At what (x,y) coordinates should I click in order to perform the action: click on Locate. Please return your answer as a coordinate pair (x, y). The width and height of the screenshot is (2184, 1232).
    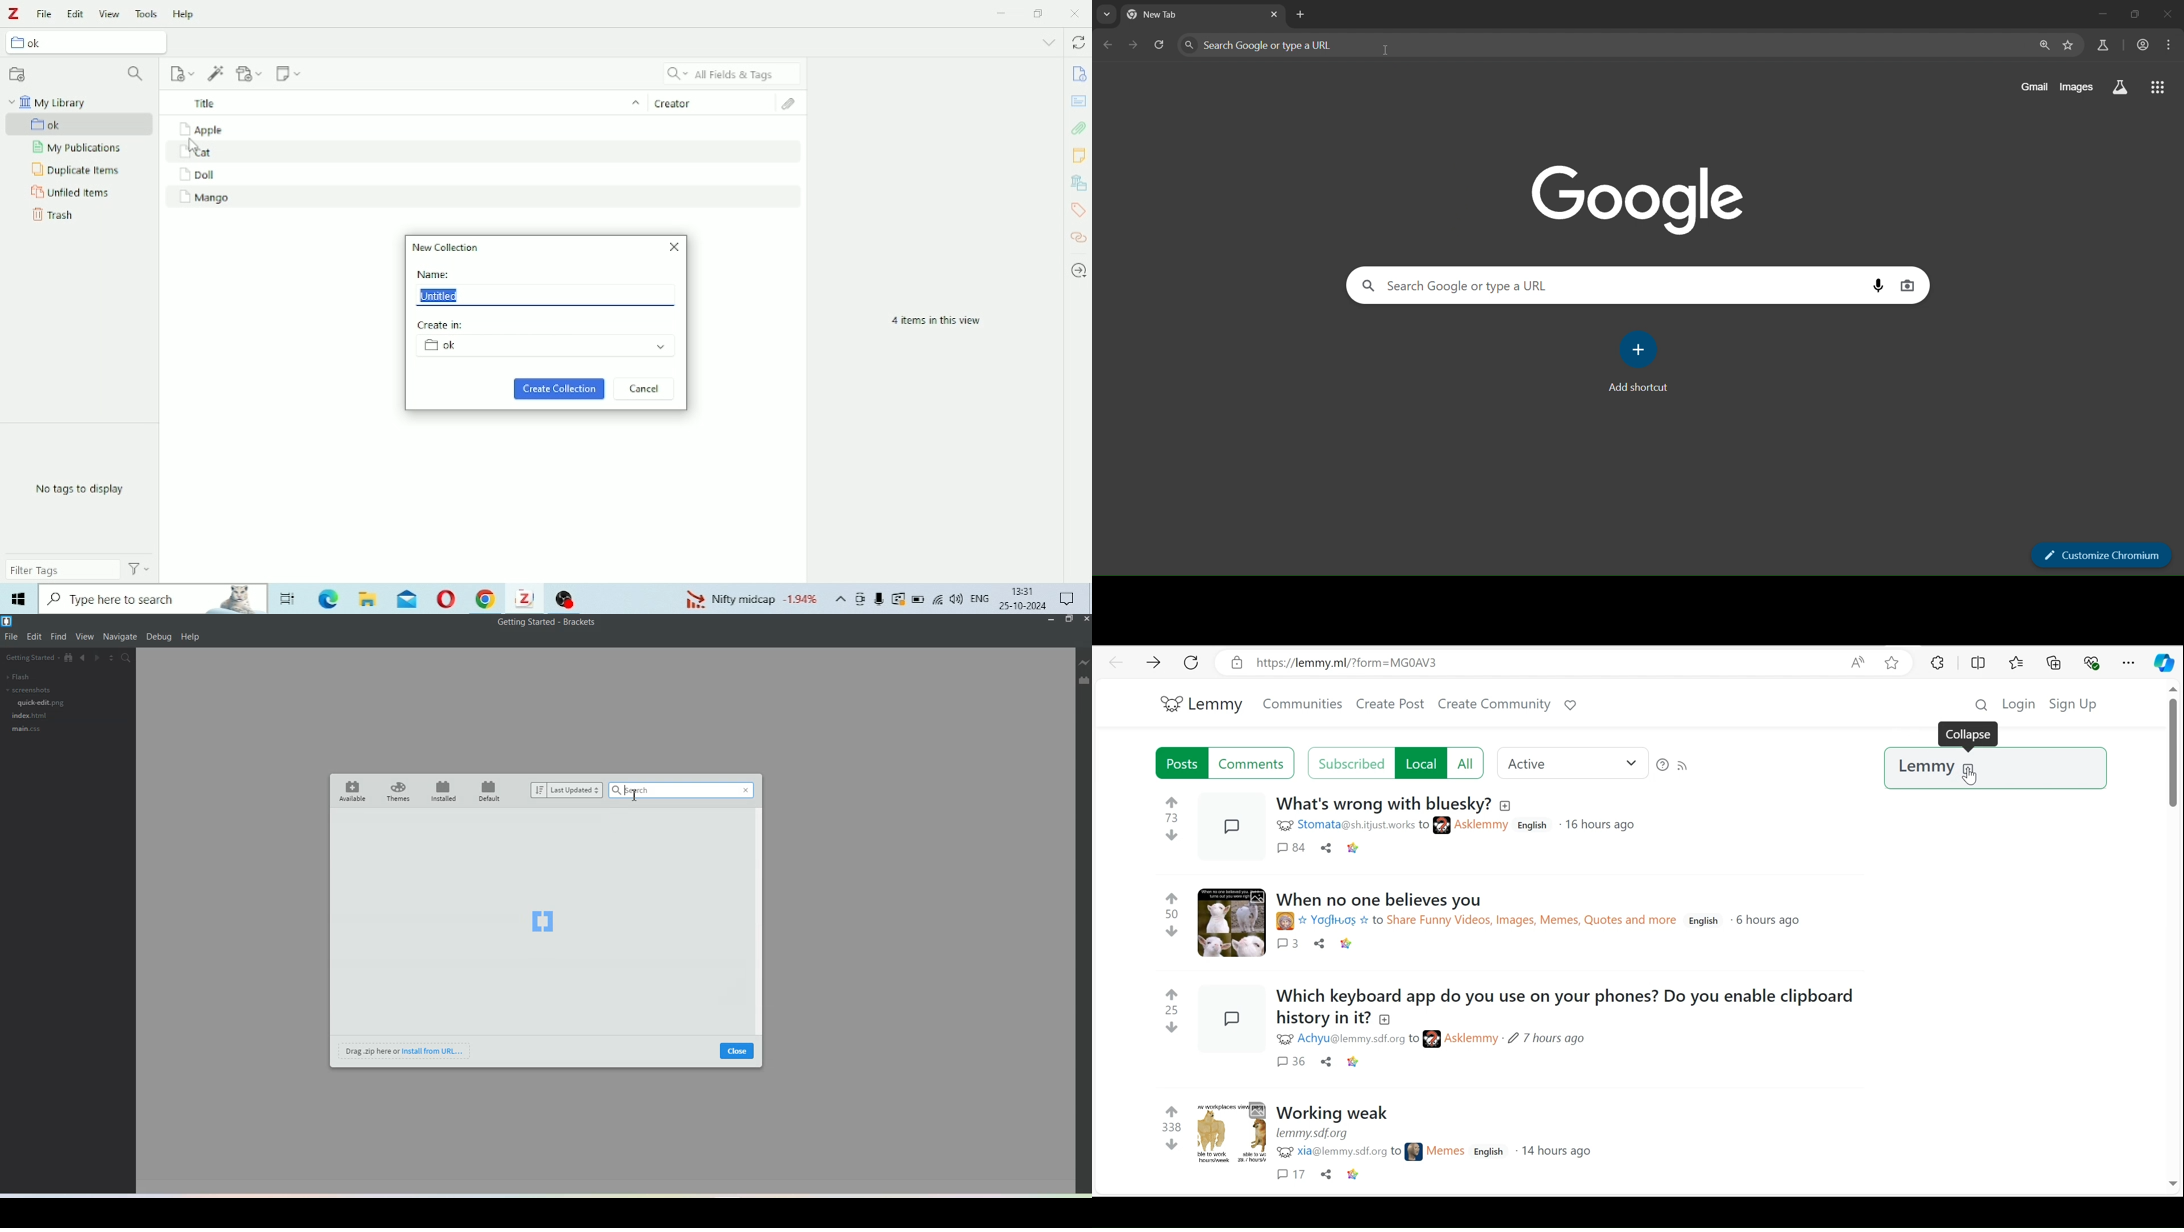
    Looking at the image, I should click on (1079, 271).